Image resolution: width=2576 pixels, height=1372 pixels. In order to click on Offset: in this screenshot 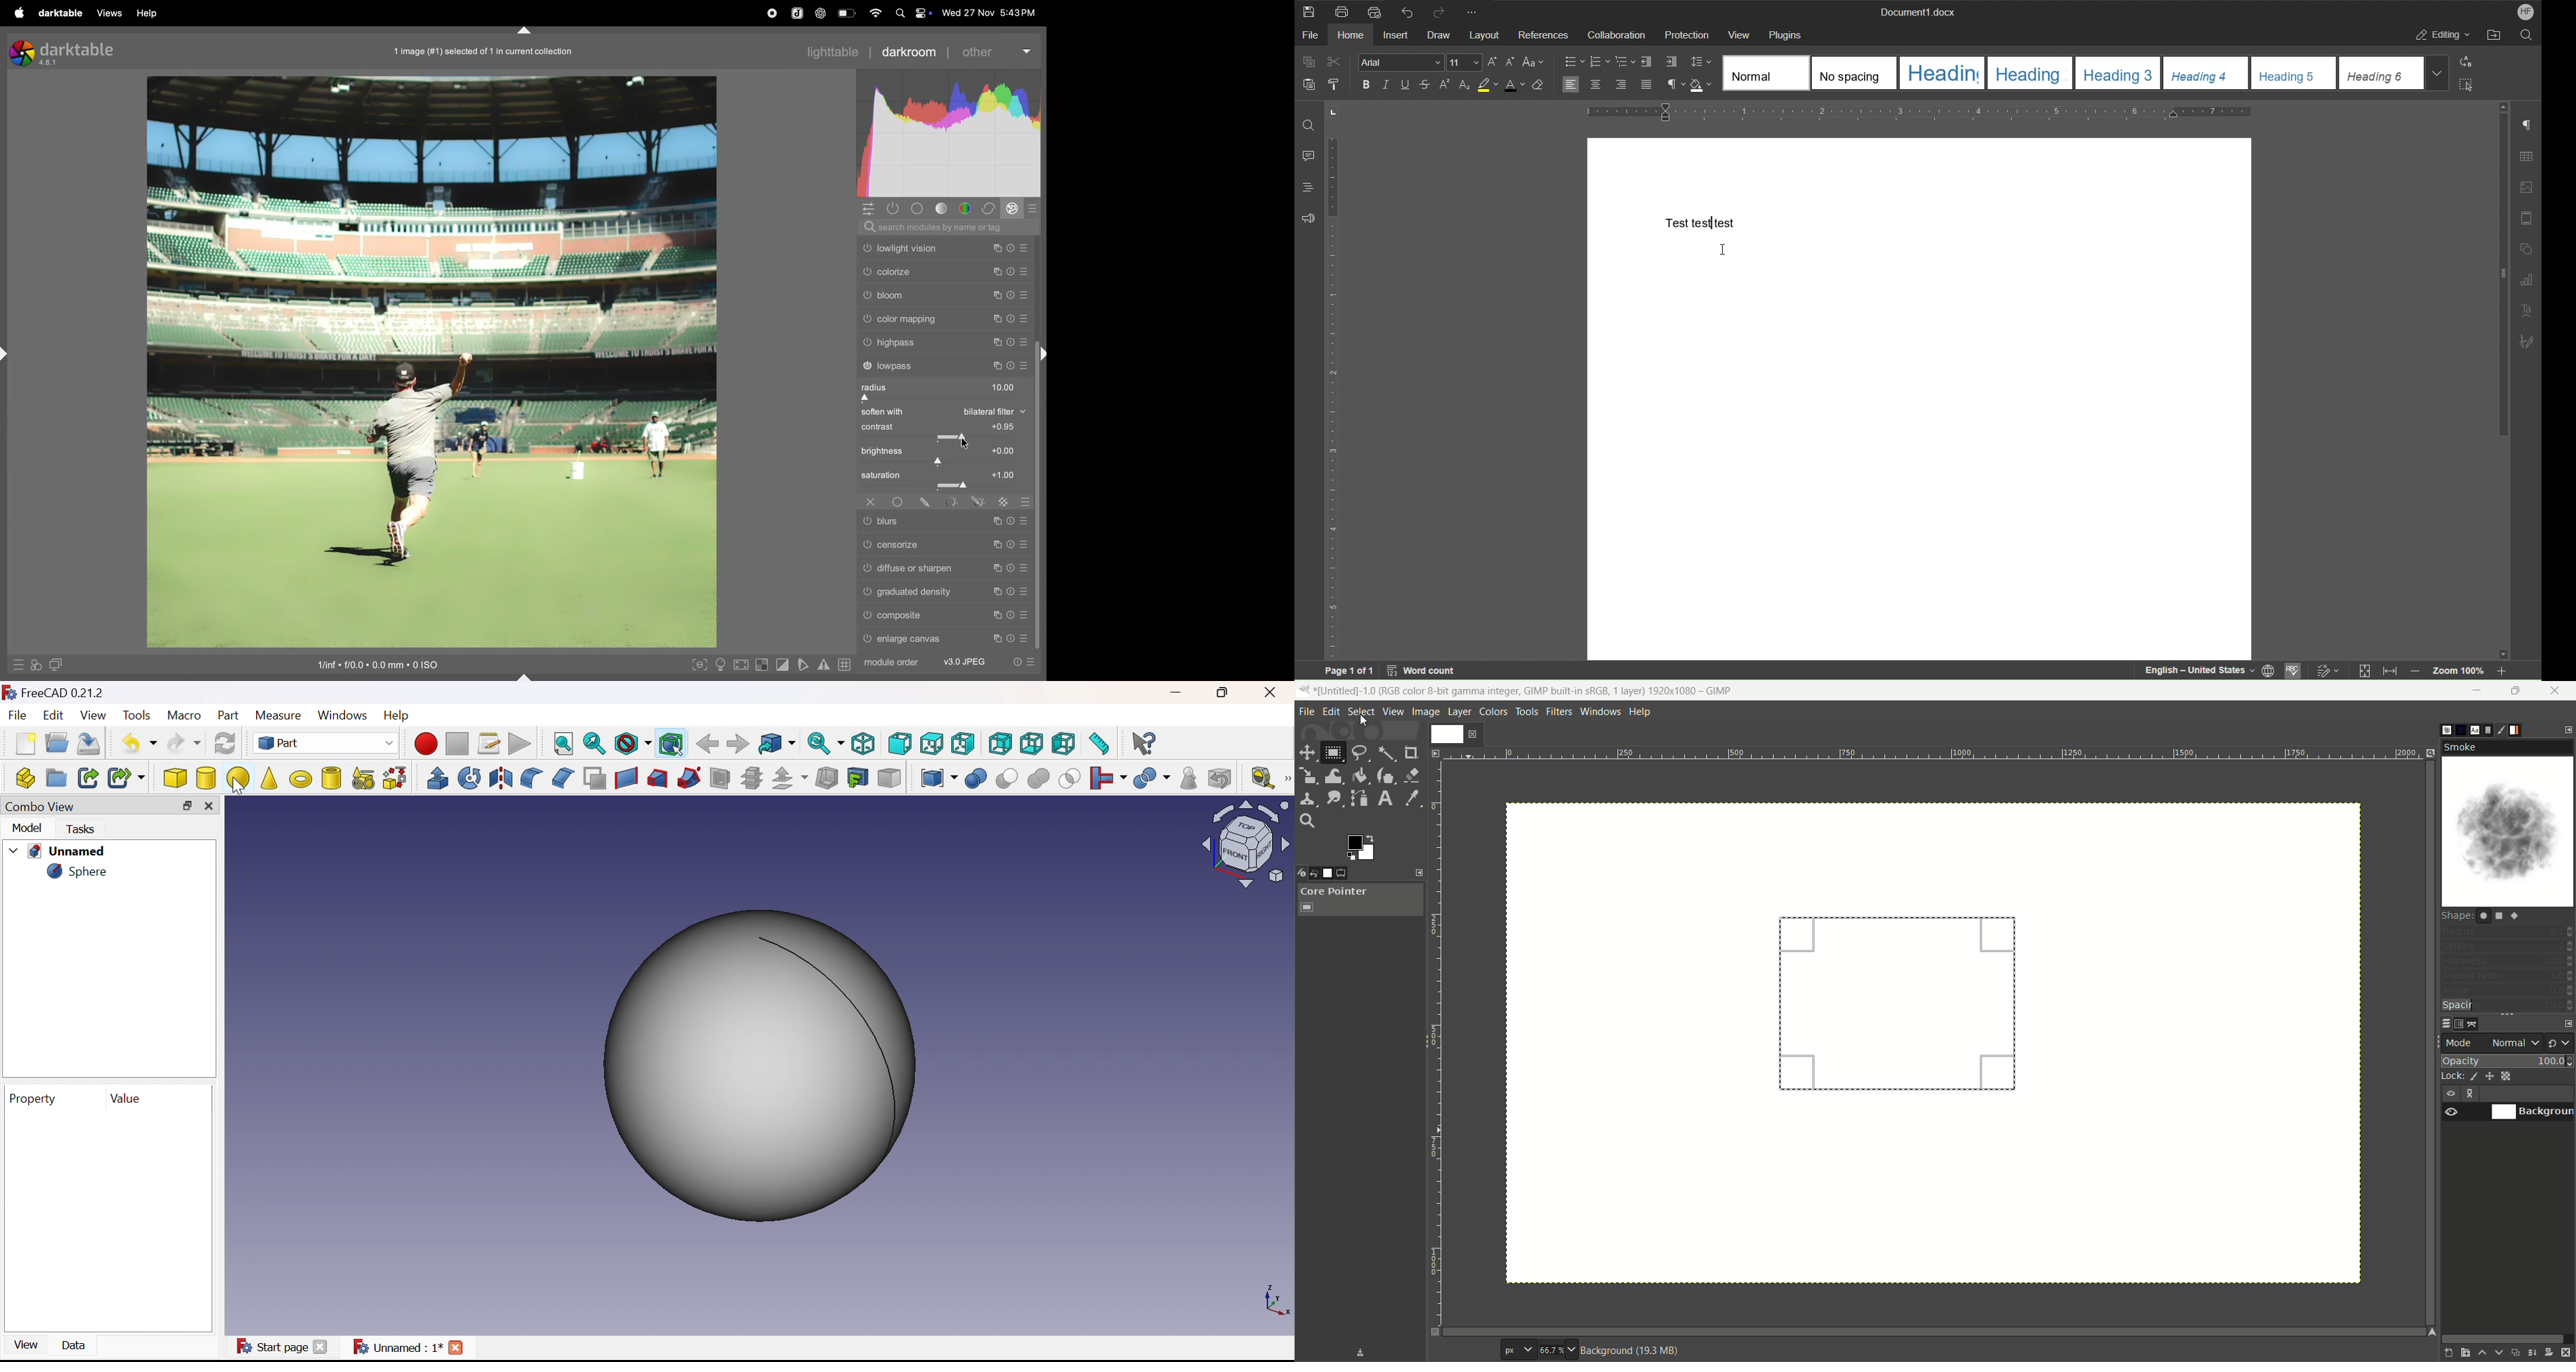, I will do `click(789, 778)`.